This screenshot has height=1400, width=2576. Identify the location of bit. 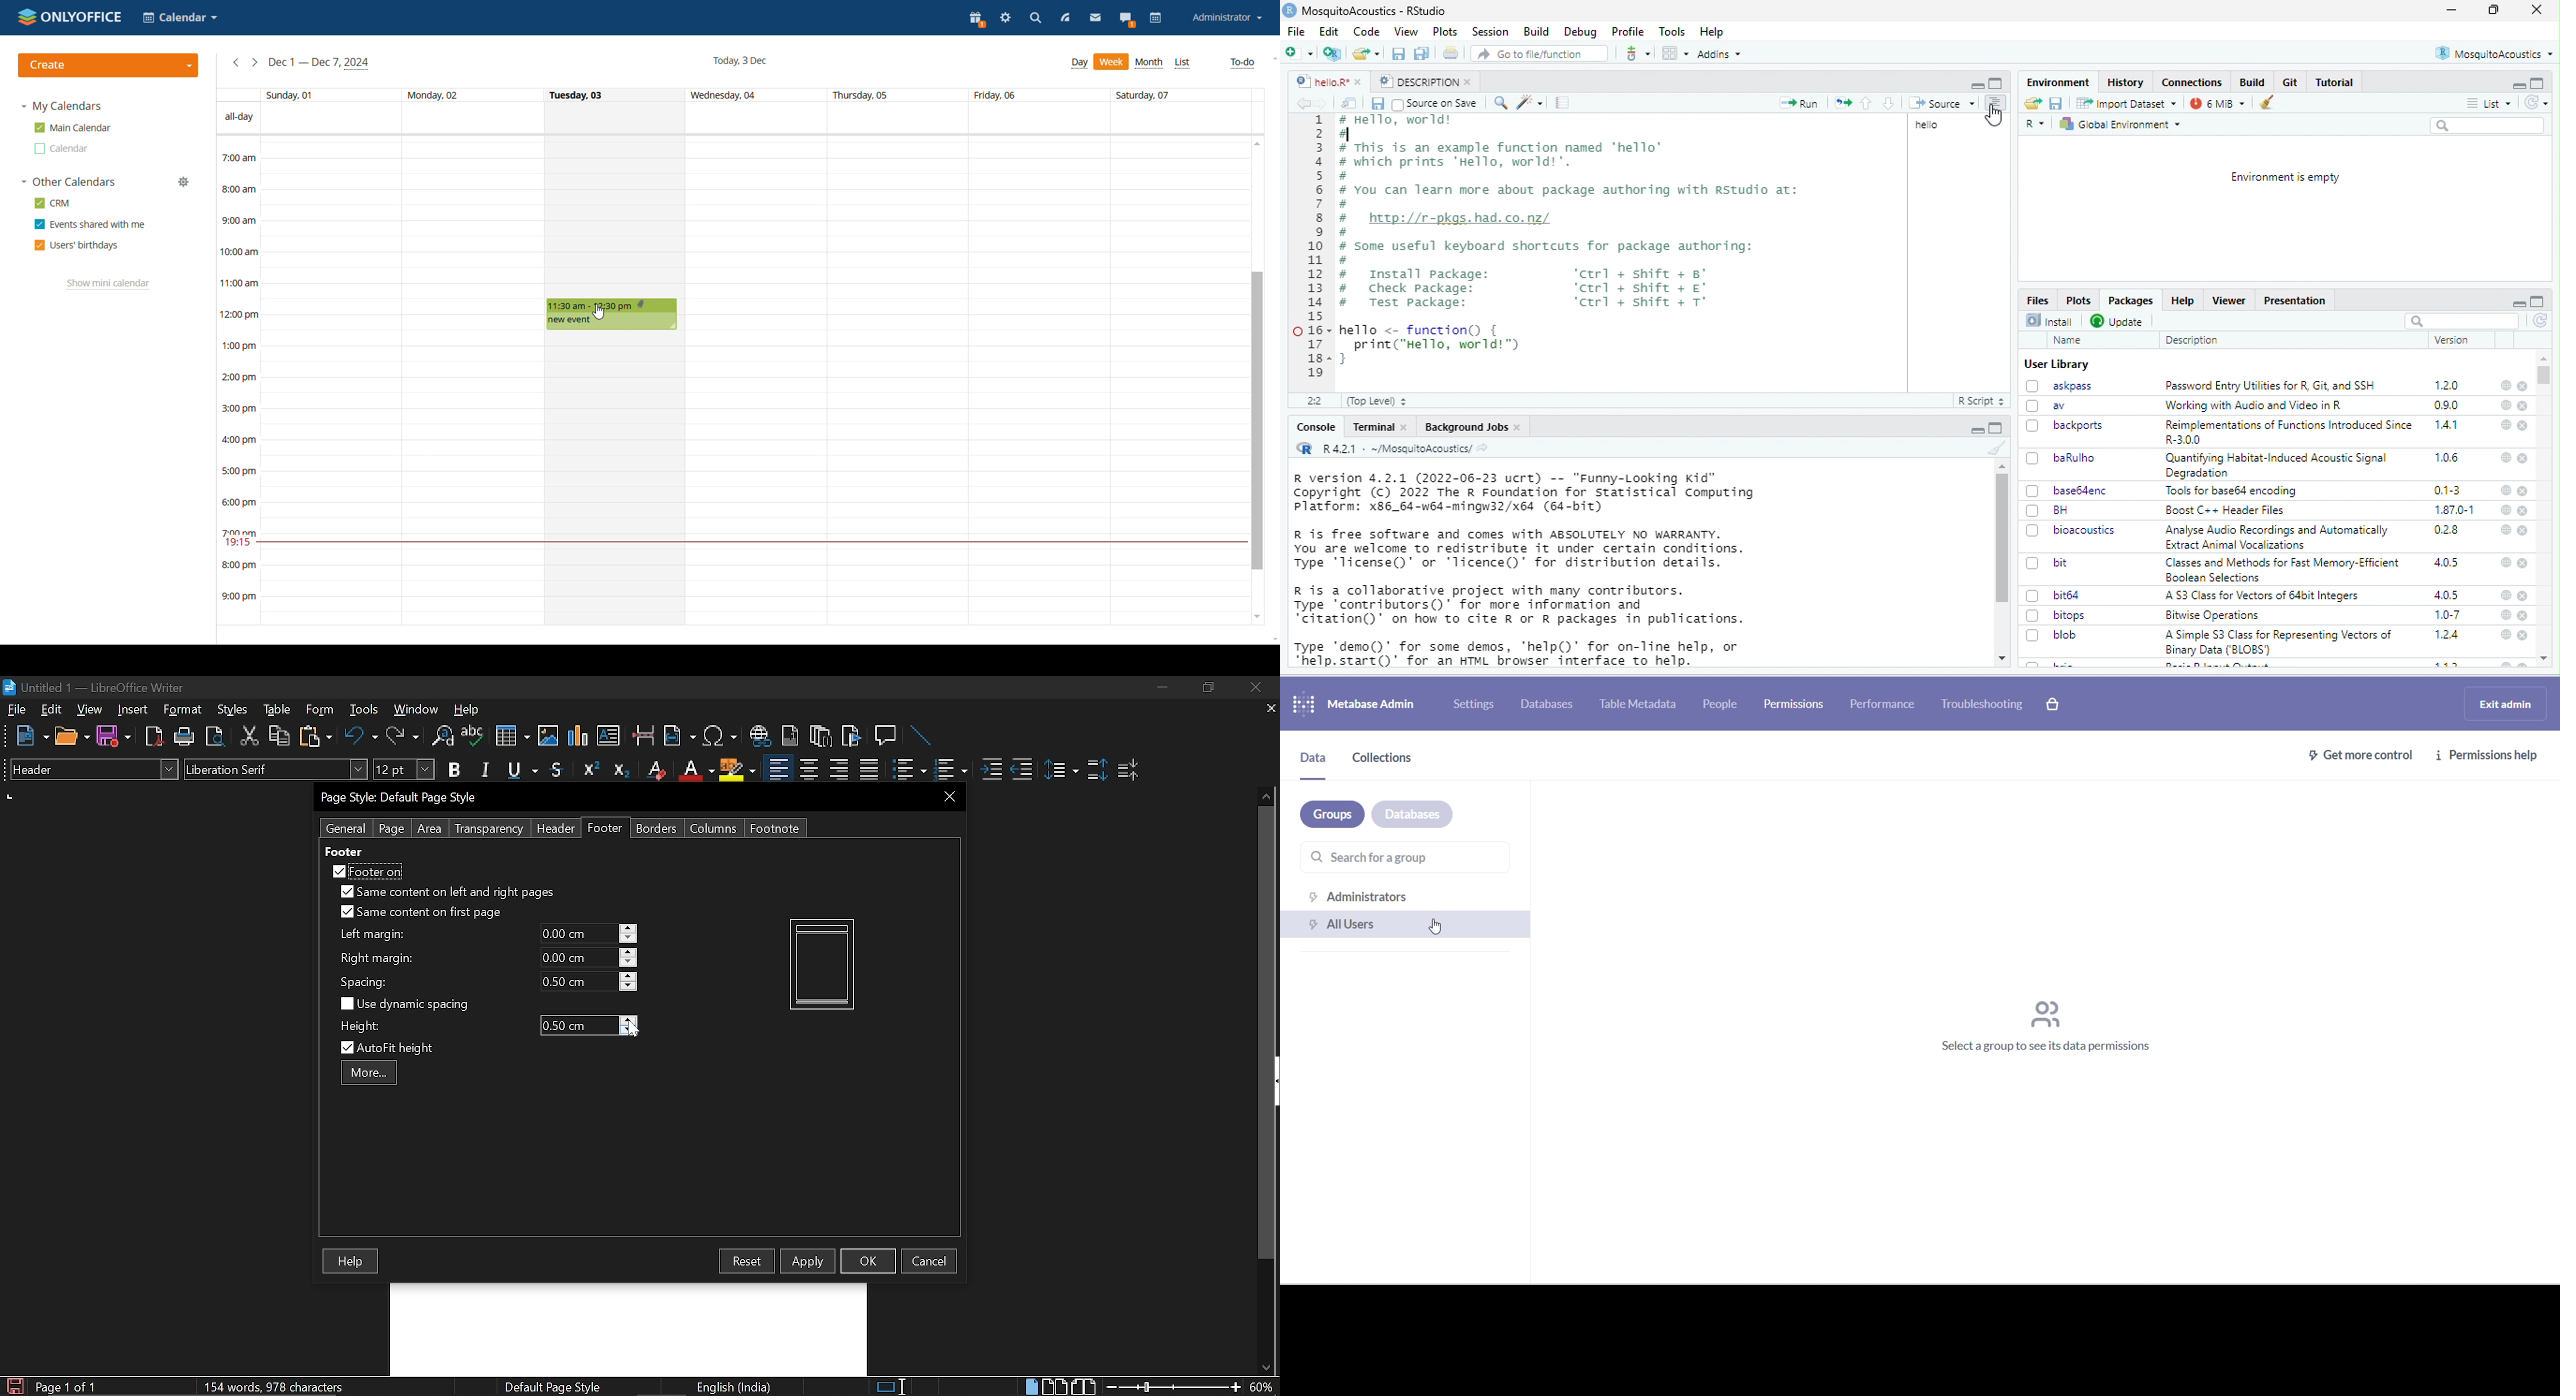
(2048, 562).